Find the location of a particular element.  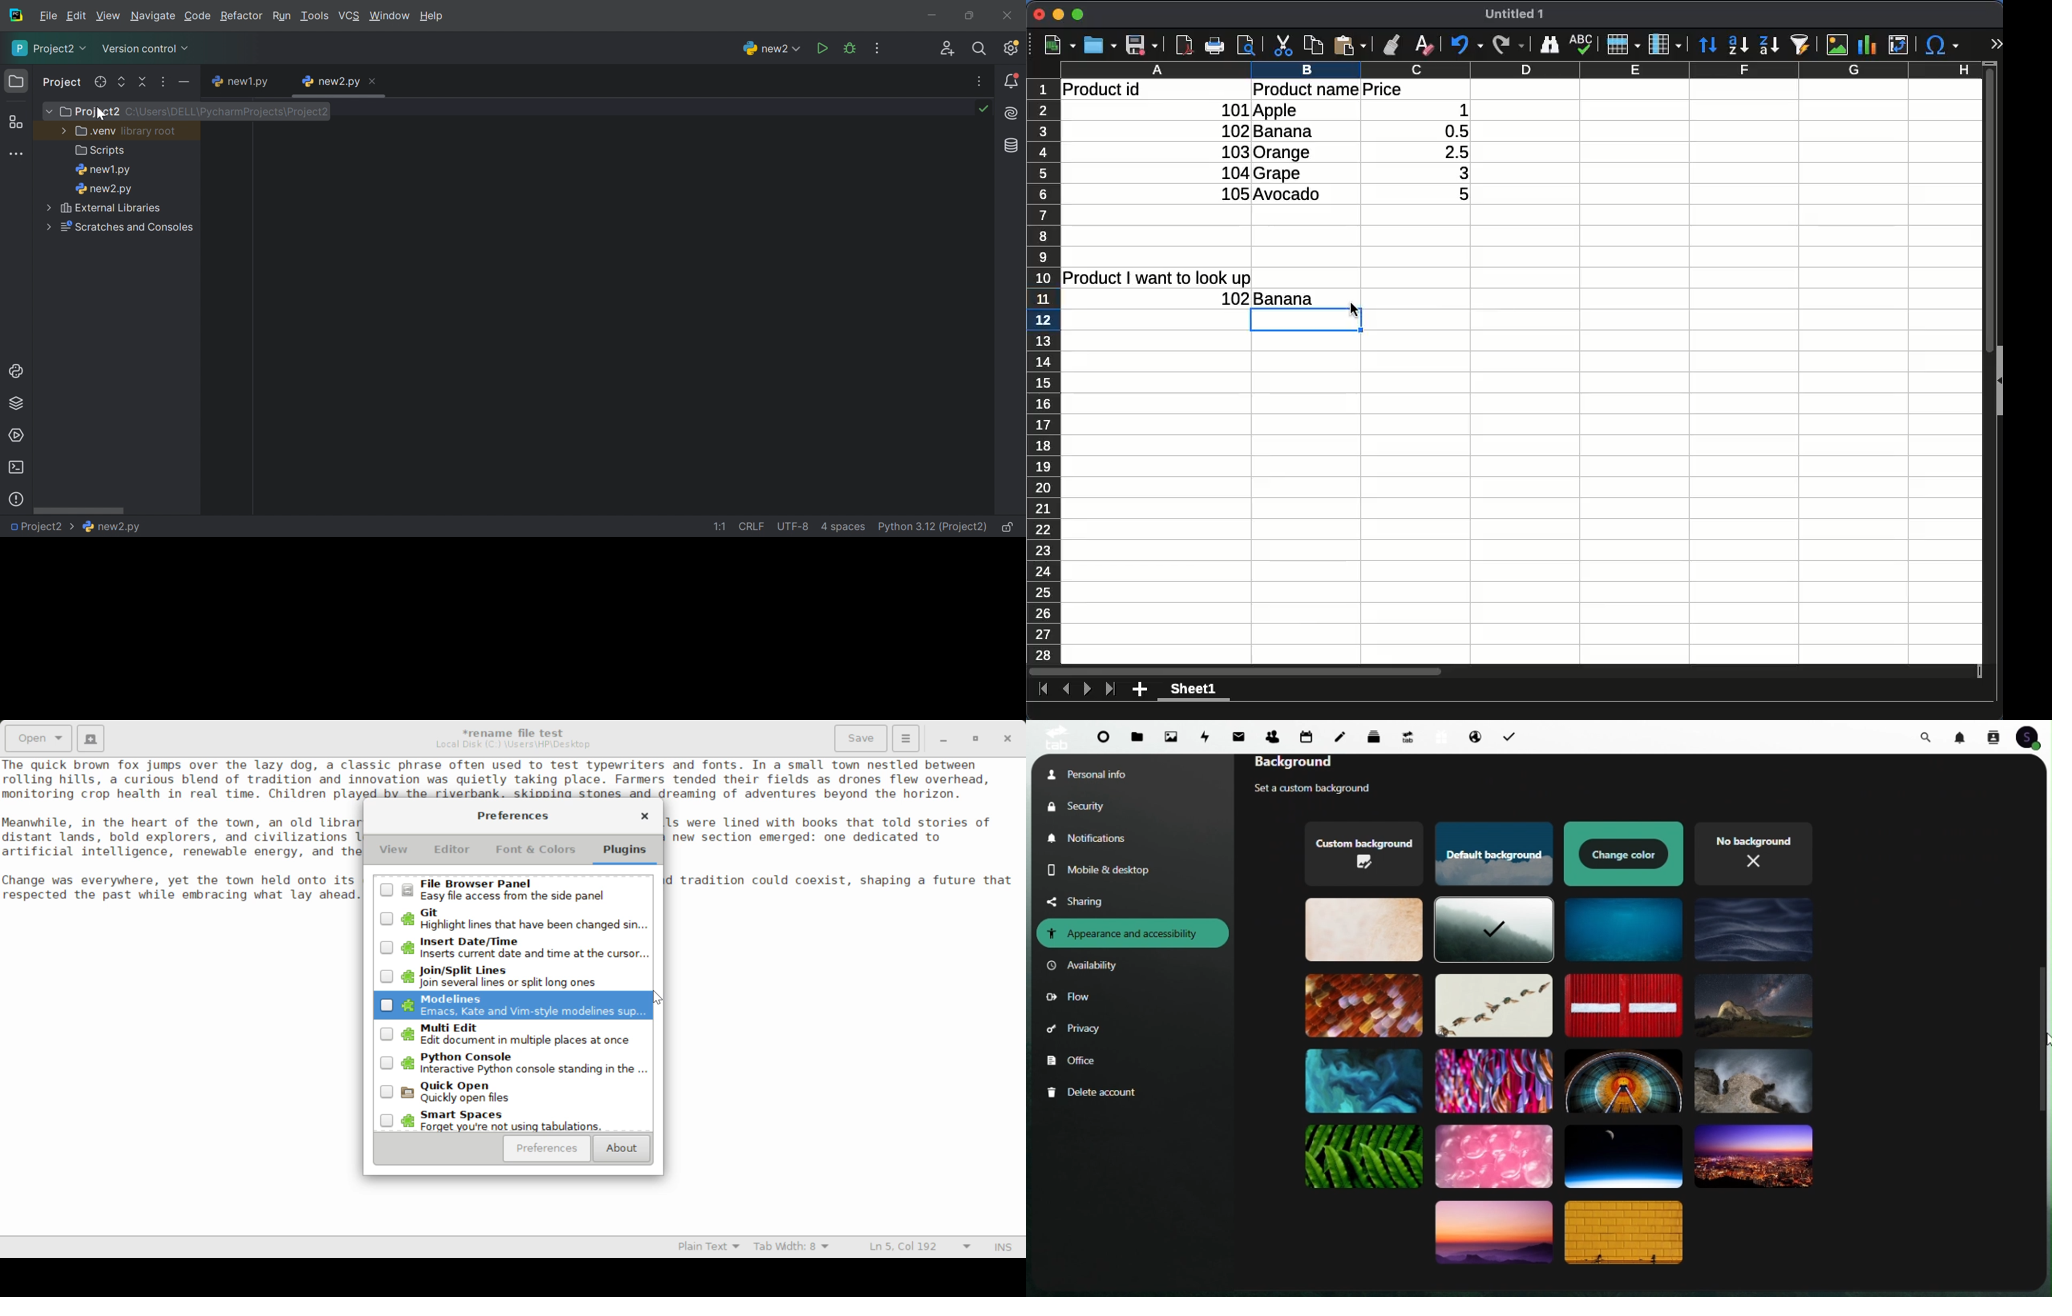

dashboard is located at coordinates (1103, 740).